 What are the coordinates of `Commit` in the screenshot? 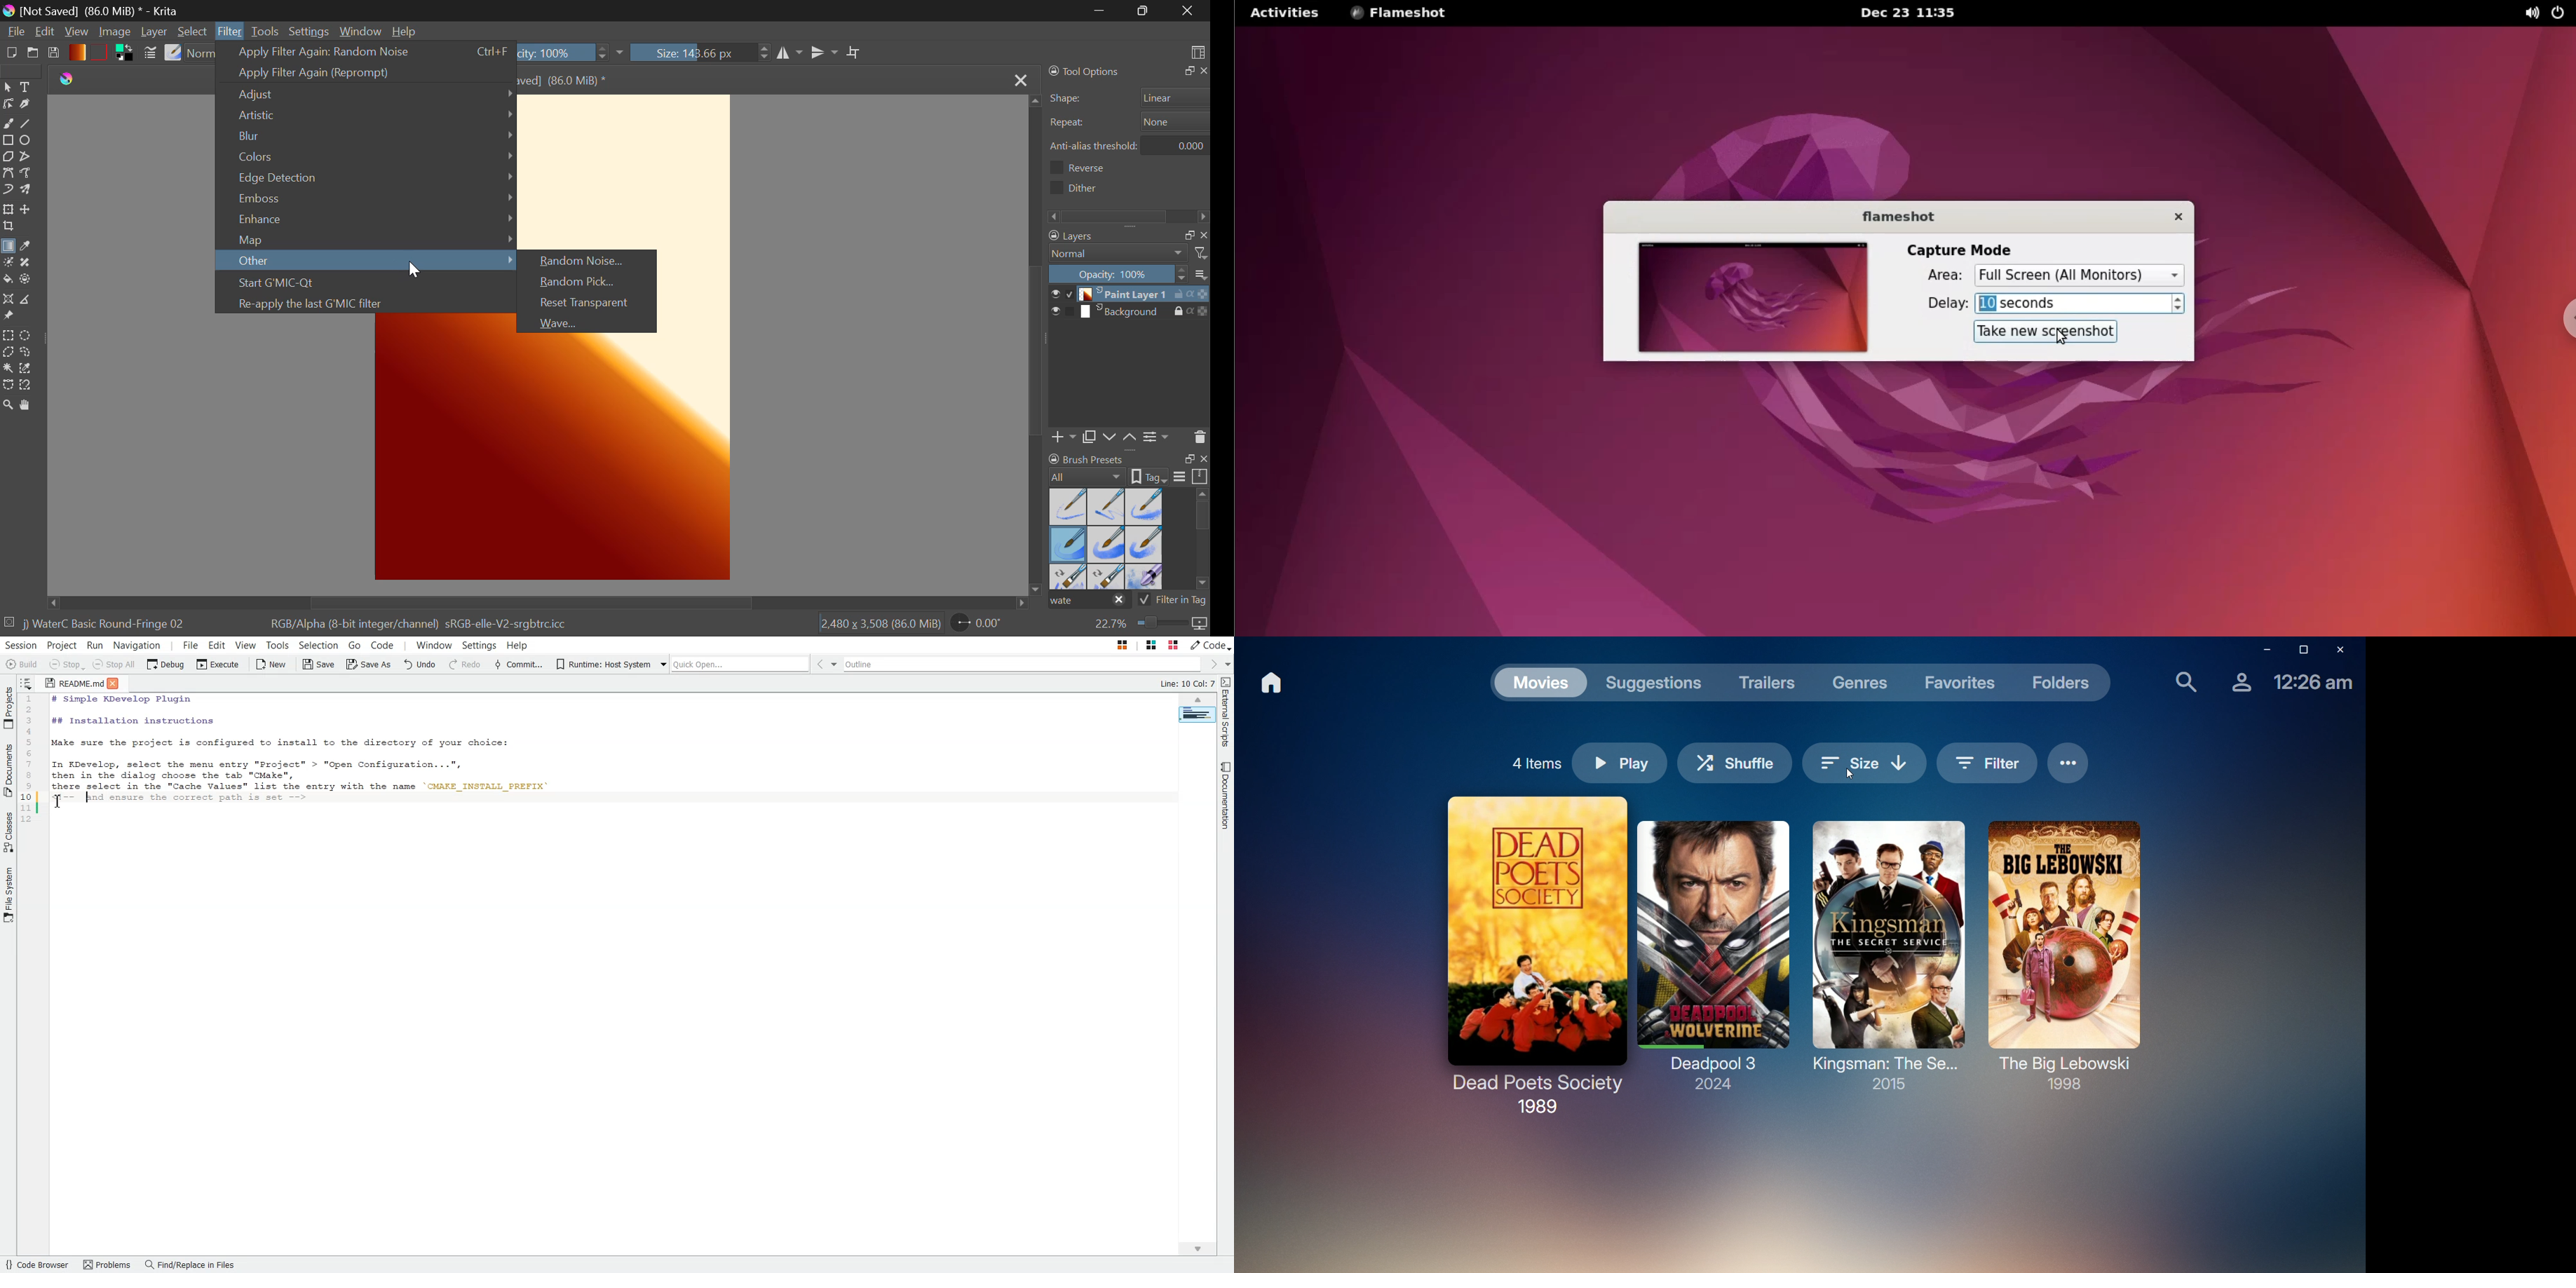 It's located at (519, 665).